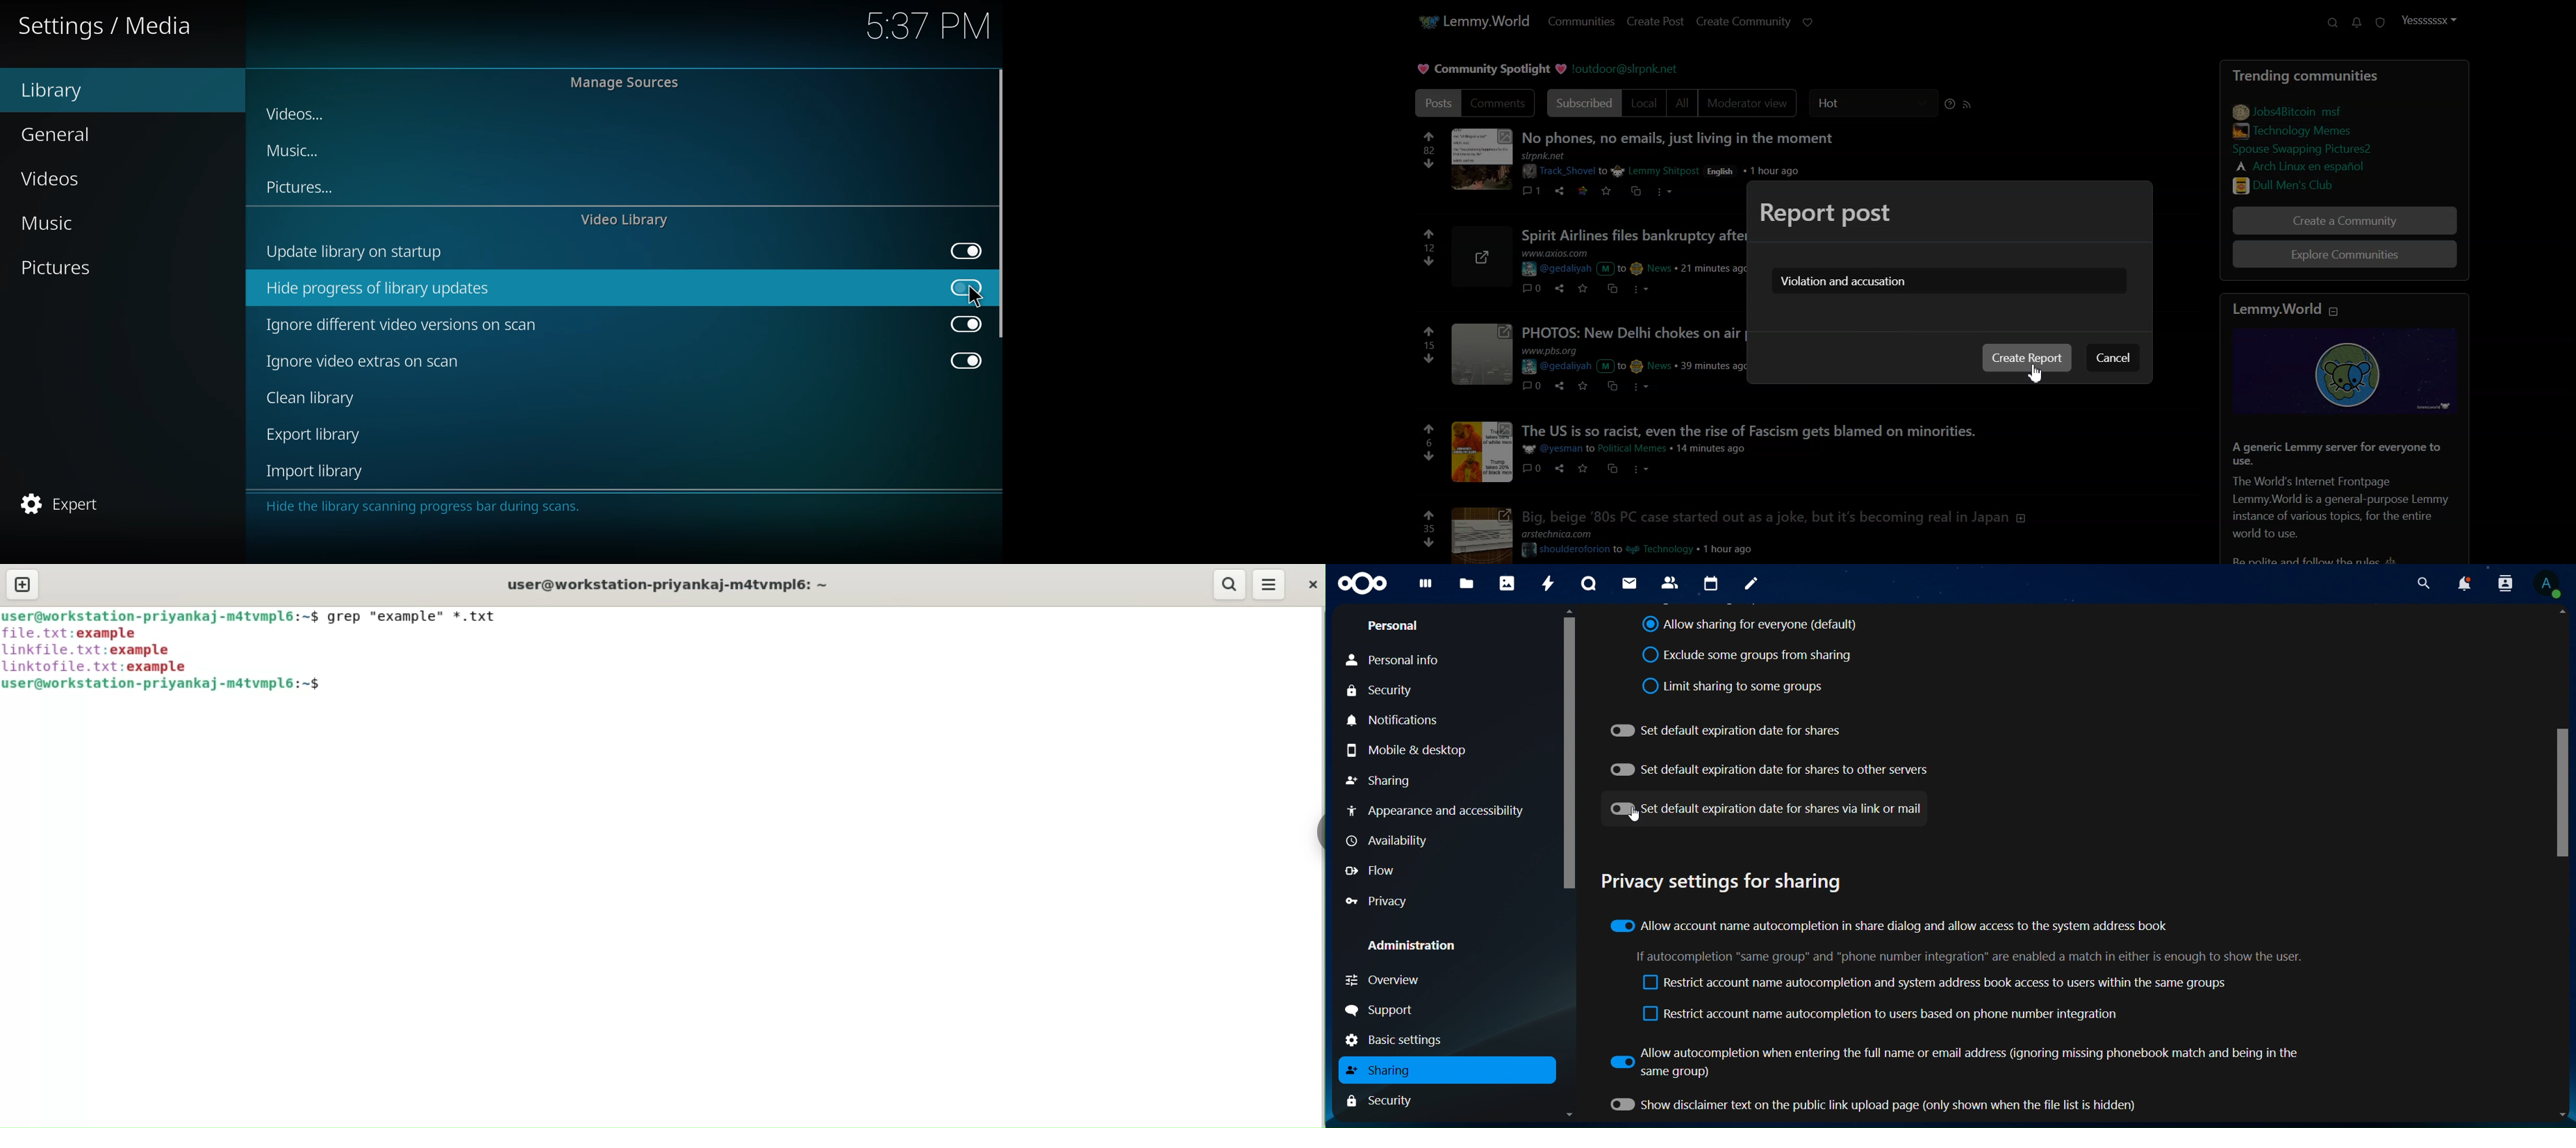 Image resolution: width=2576 pixels, height=1148 pixels. I want to click on restrict account name autocompletion to users based on phone number integration, so click(1883, 1015).